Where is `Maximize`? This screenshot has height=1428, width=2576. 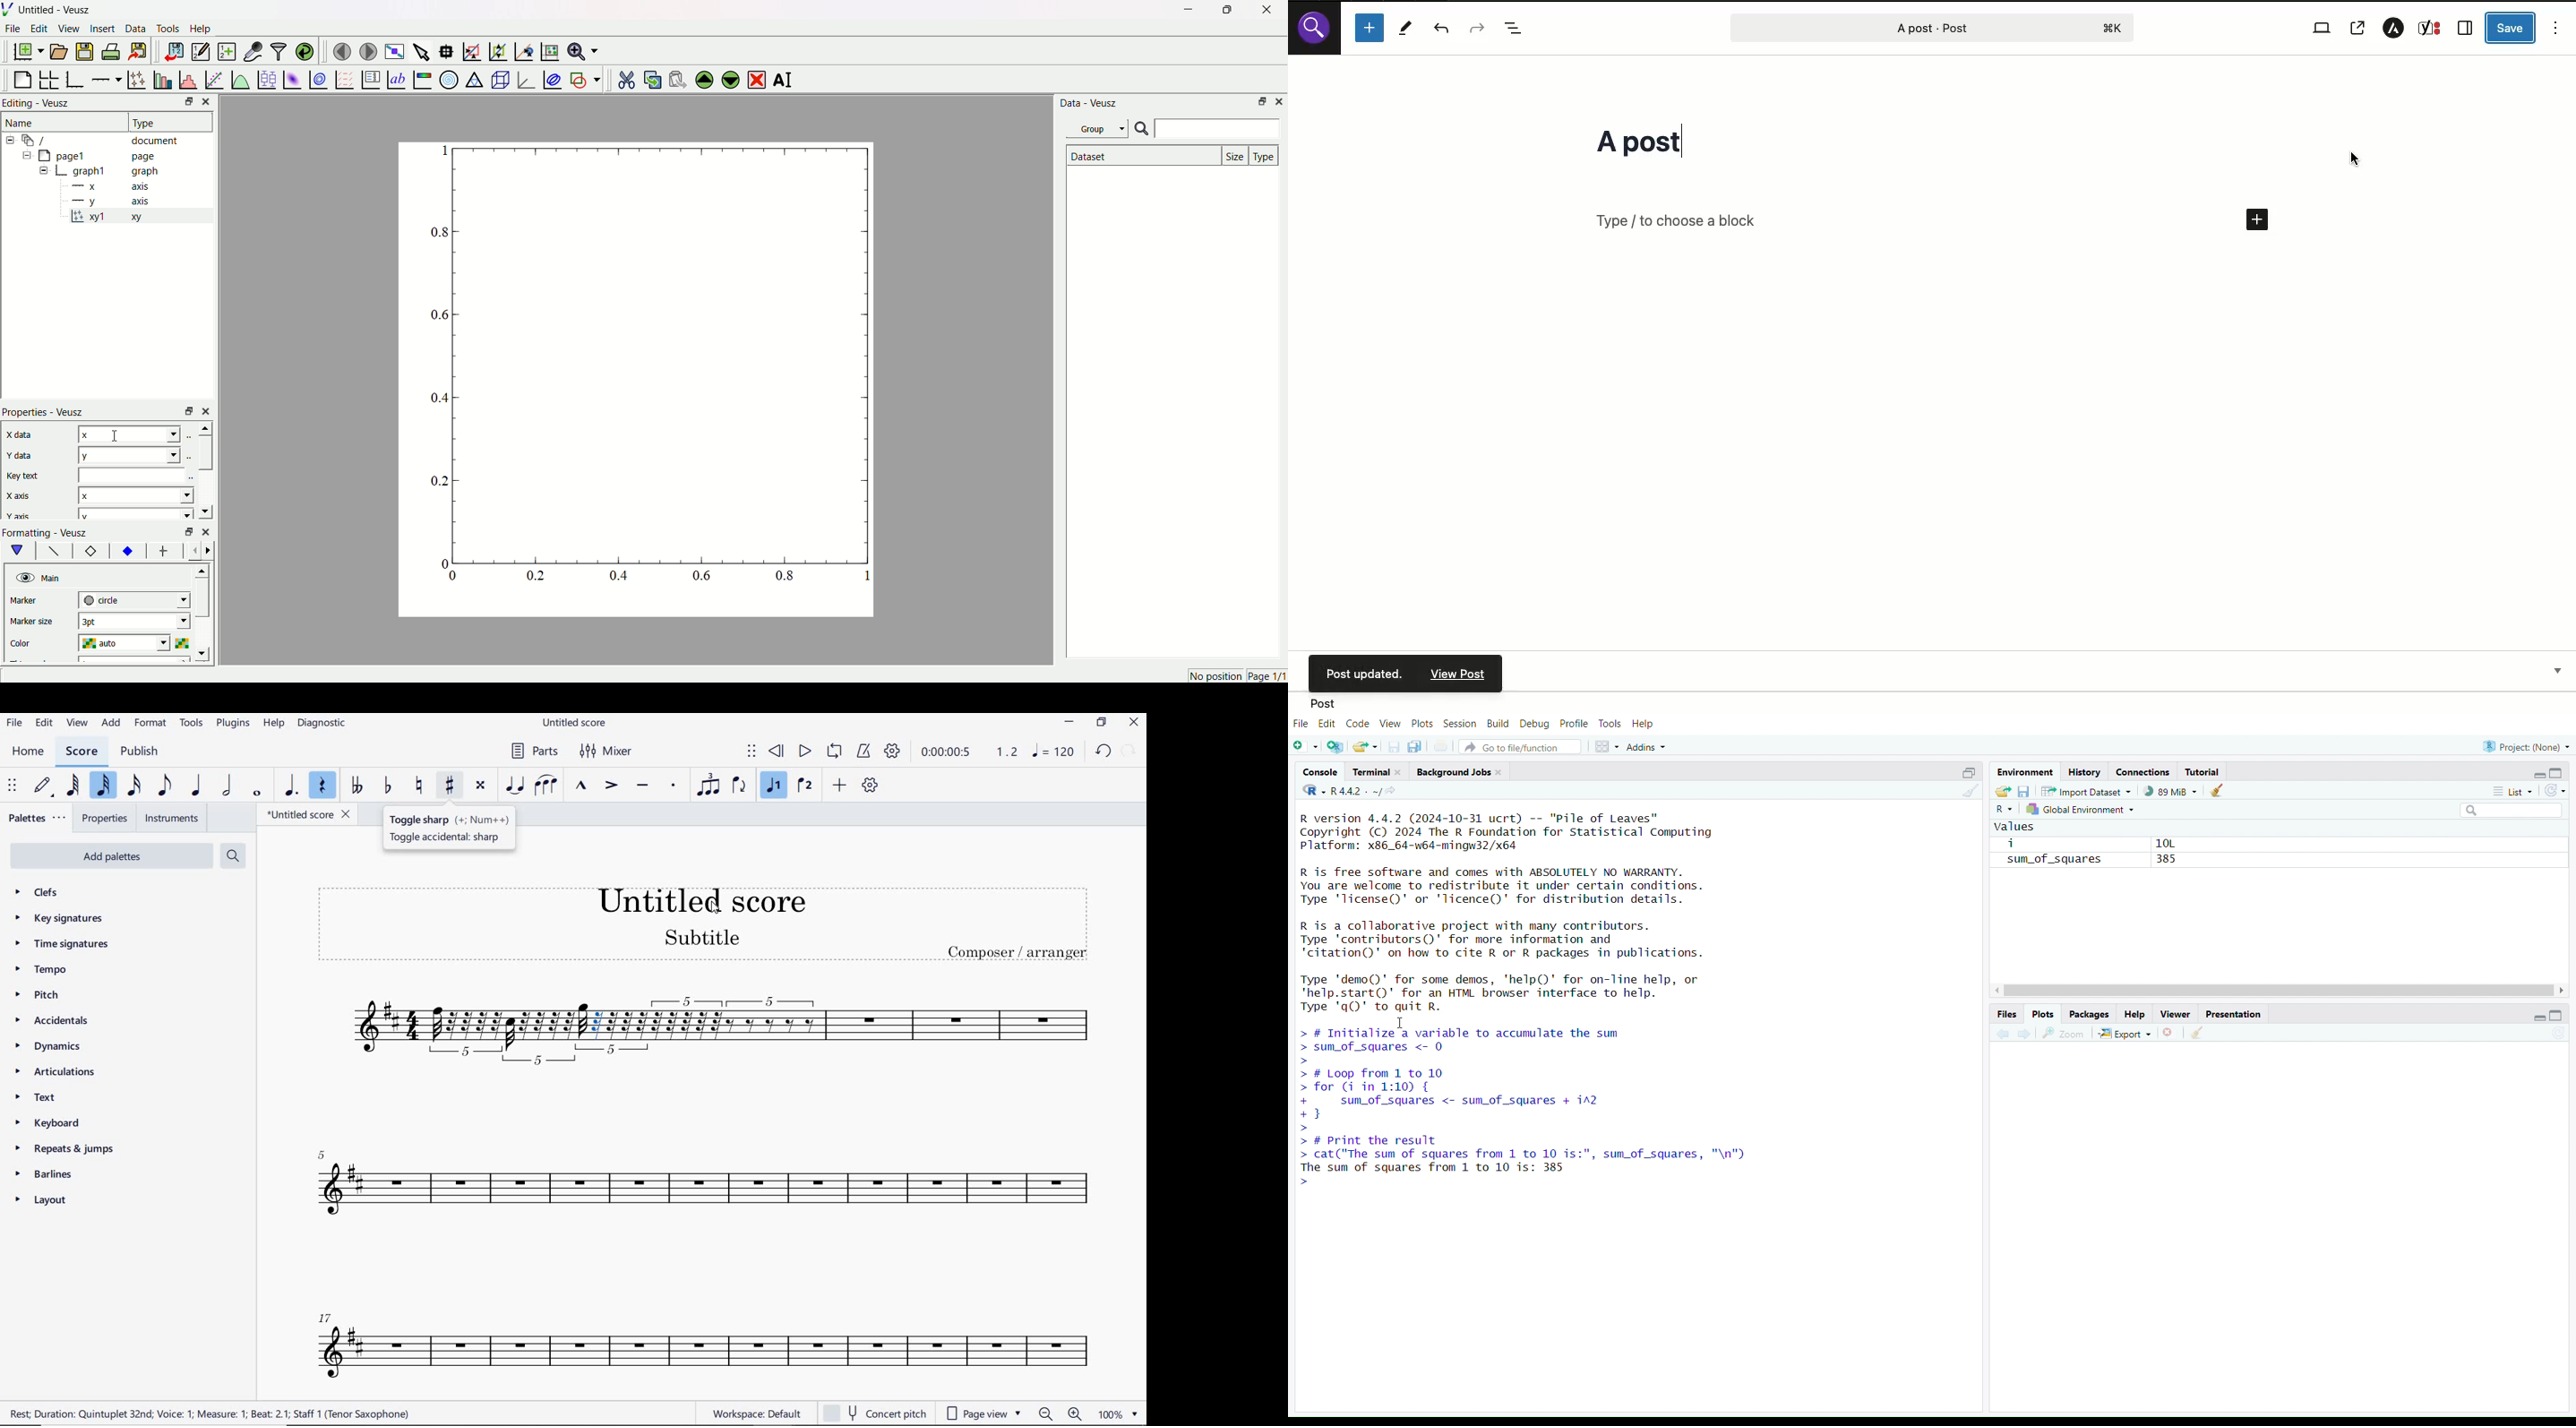
Maximize is located at coordinates (1224, 10).